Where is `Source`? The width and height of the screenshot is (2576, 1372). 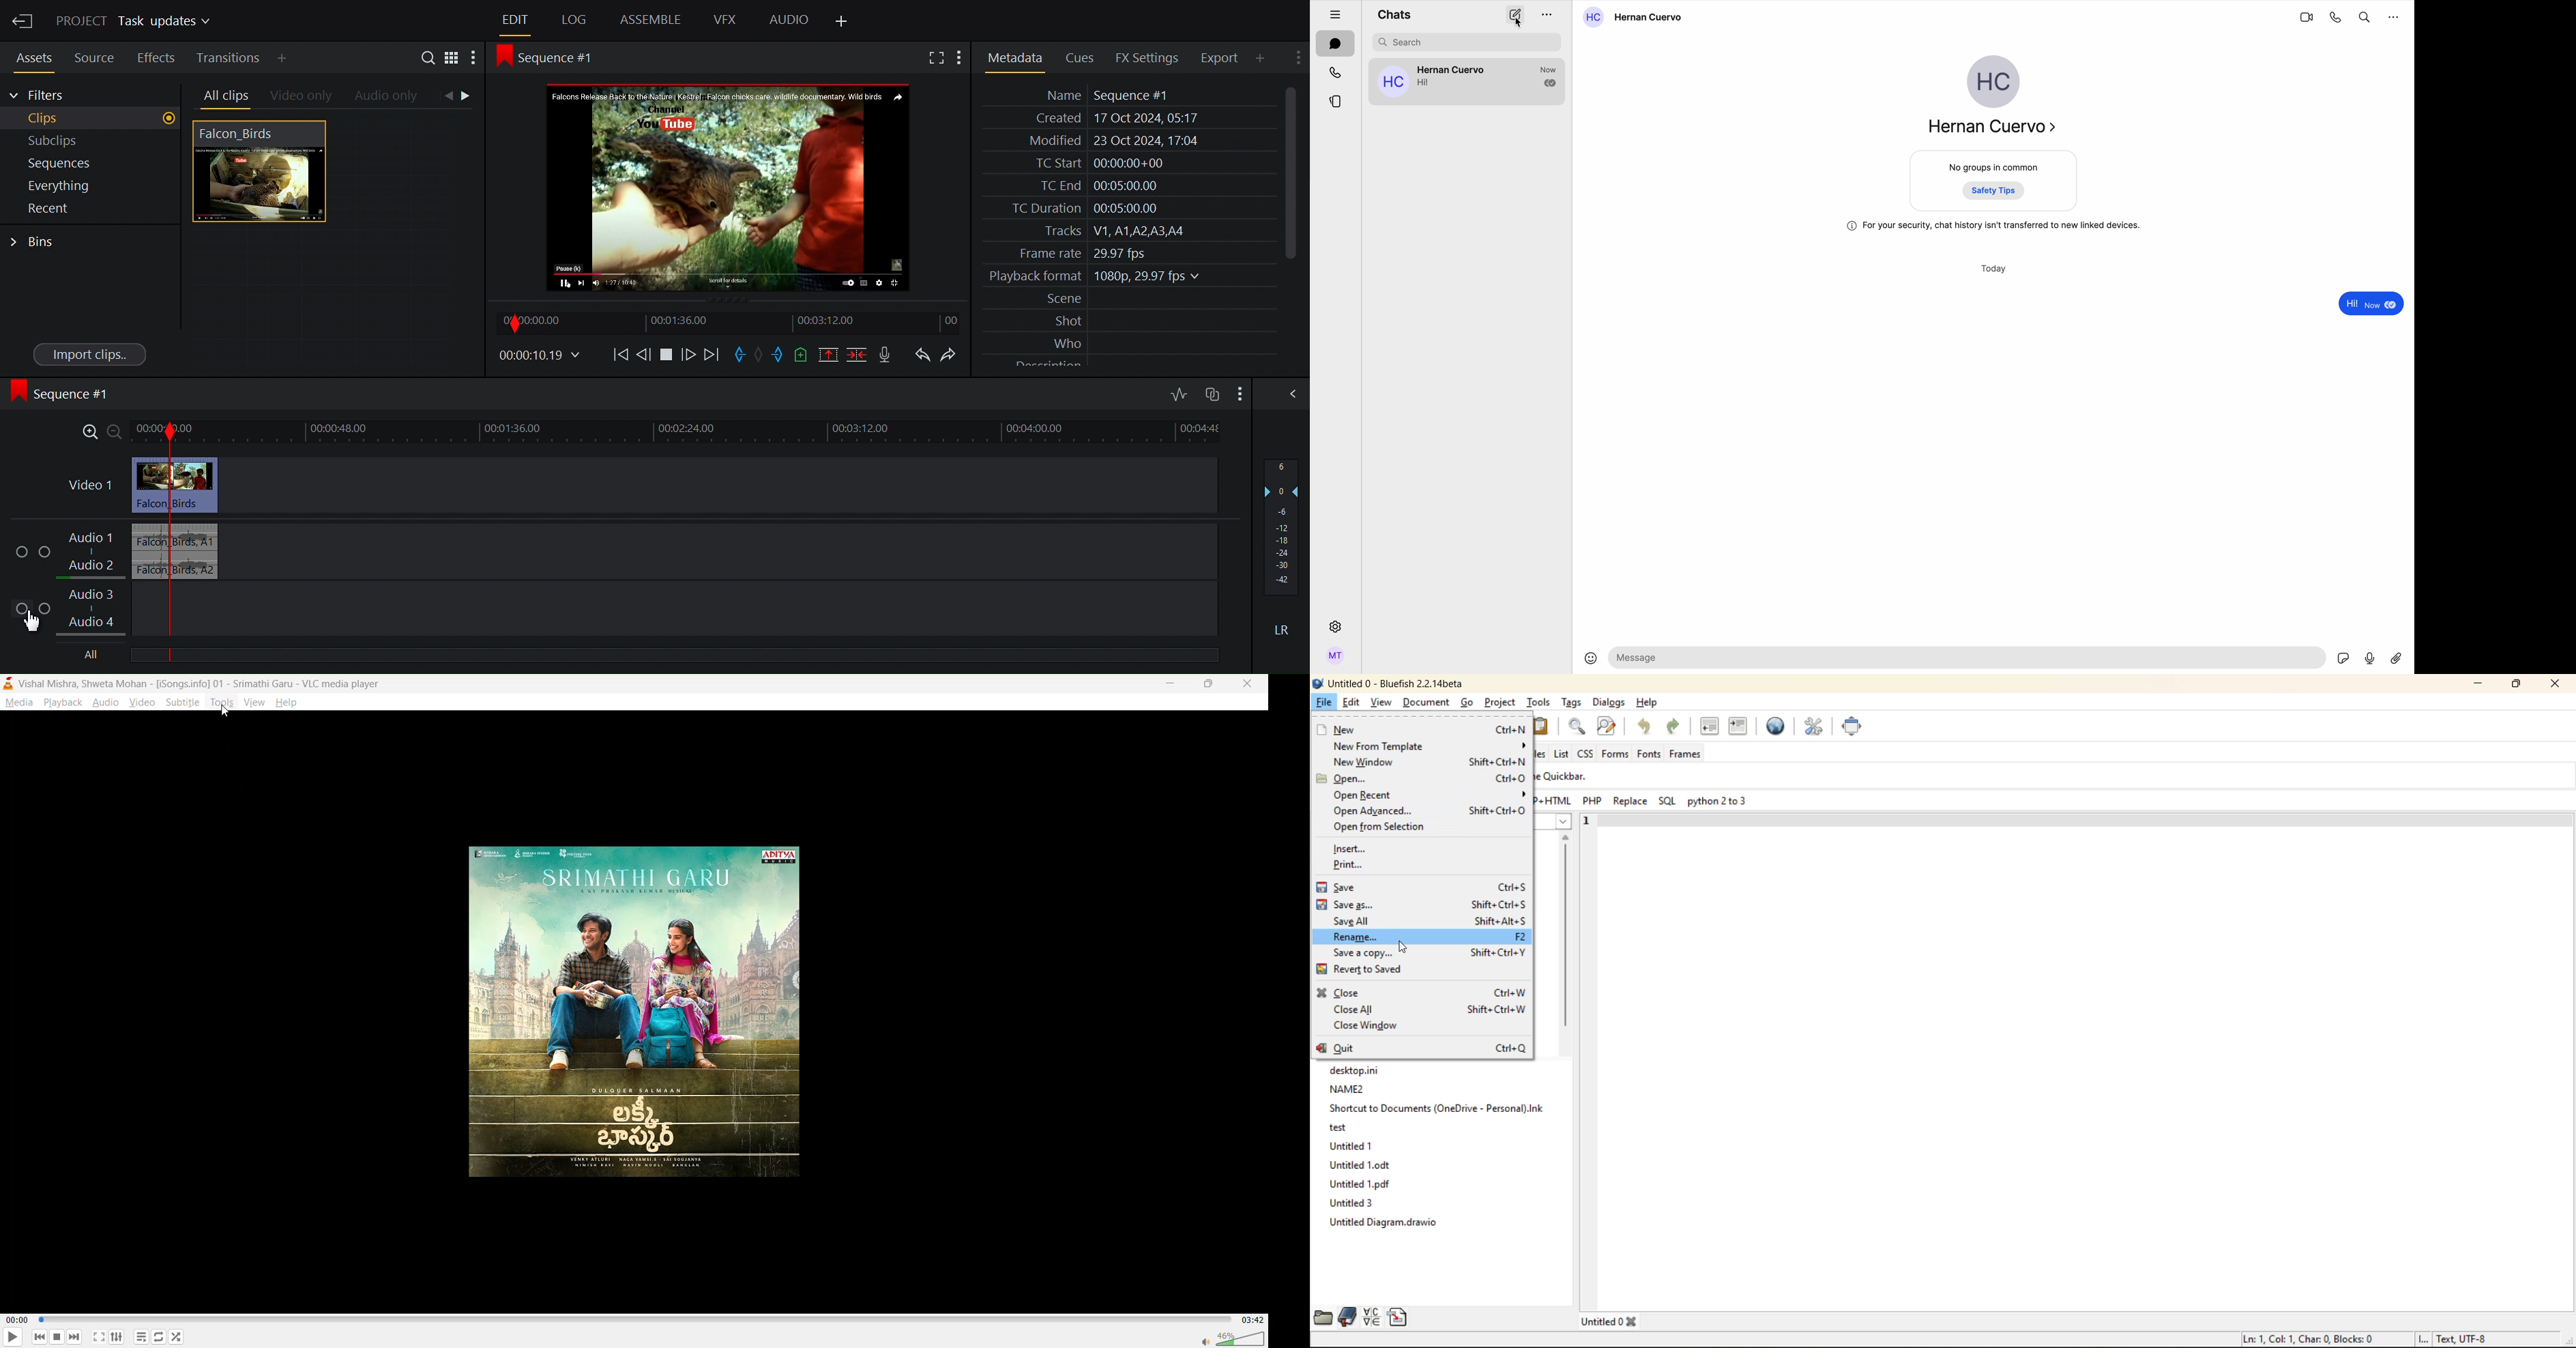
Source is located at coordinates (95, 56).